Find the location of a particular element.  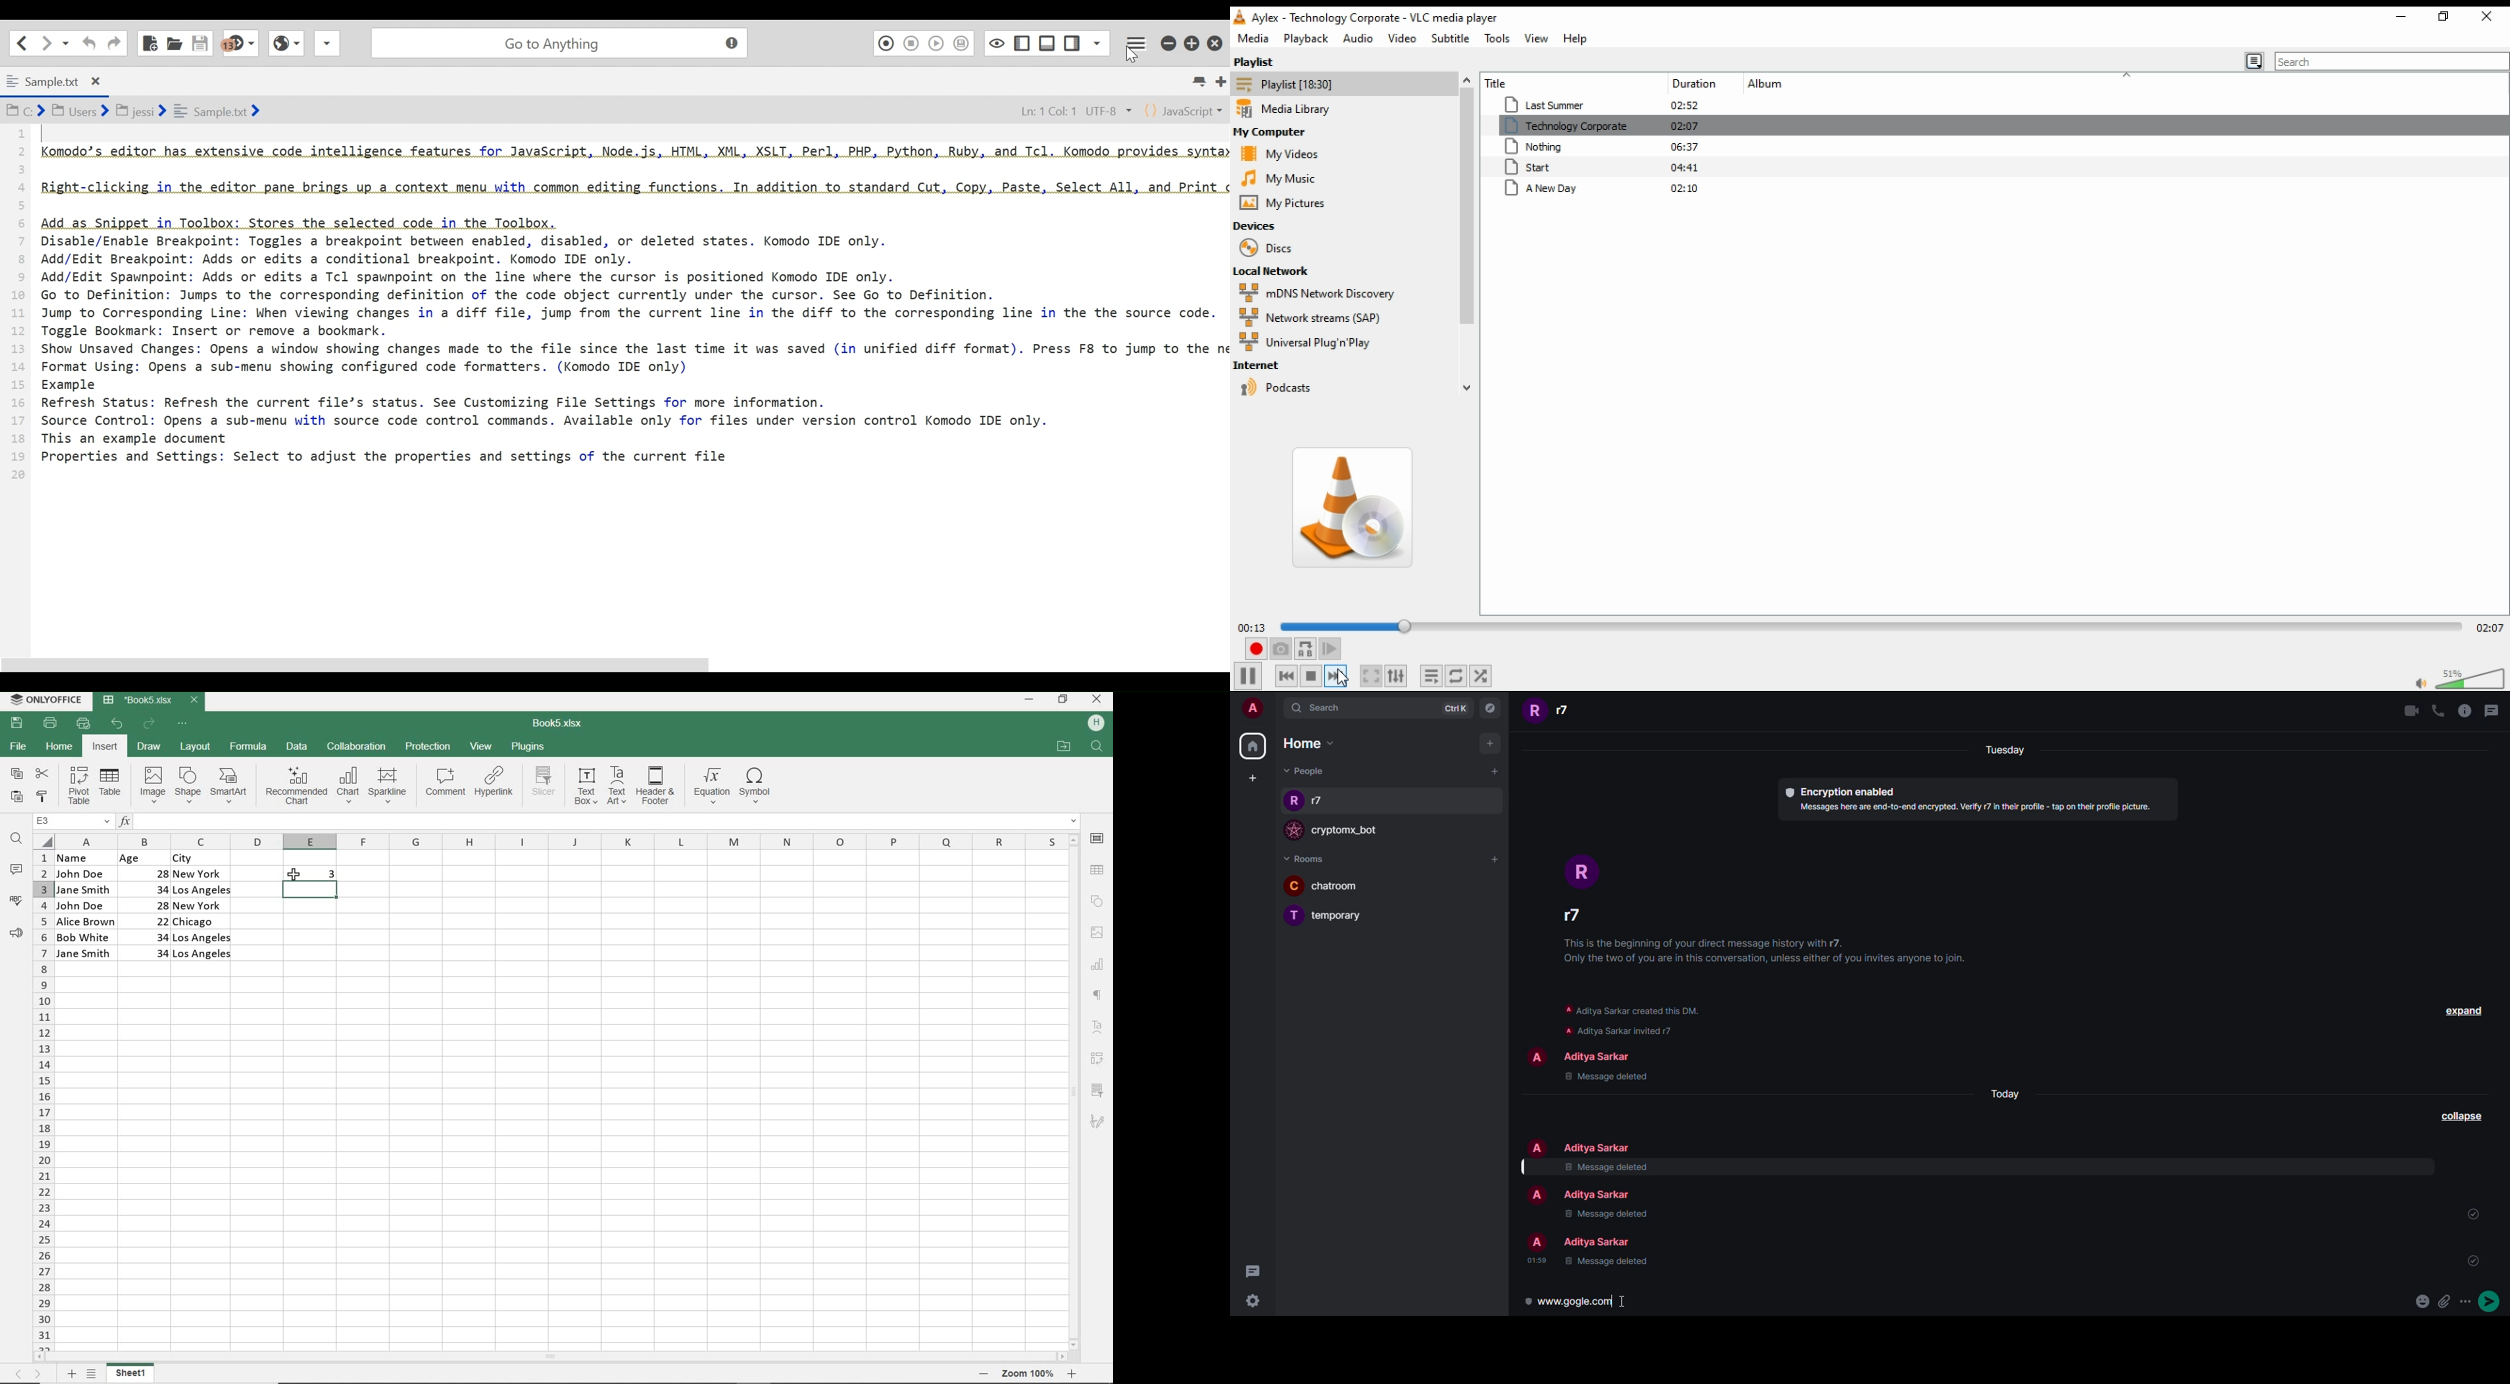

day is located at coordinates (2002, 750).